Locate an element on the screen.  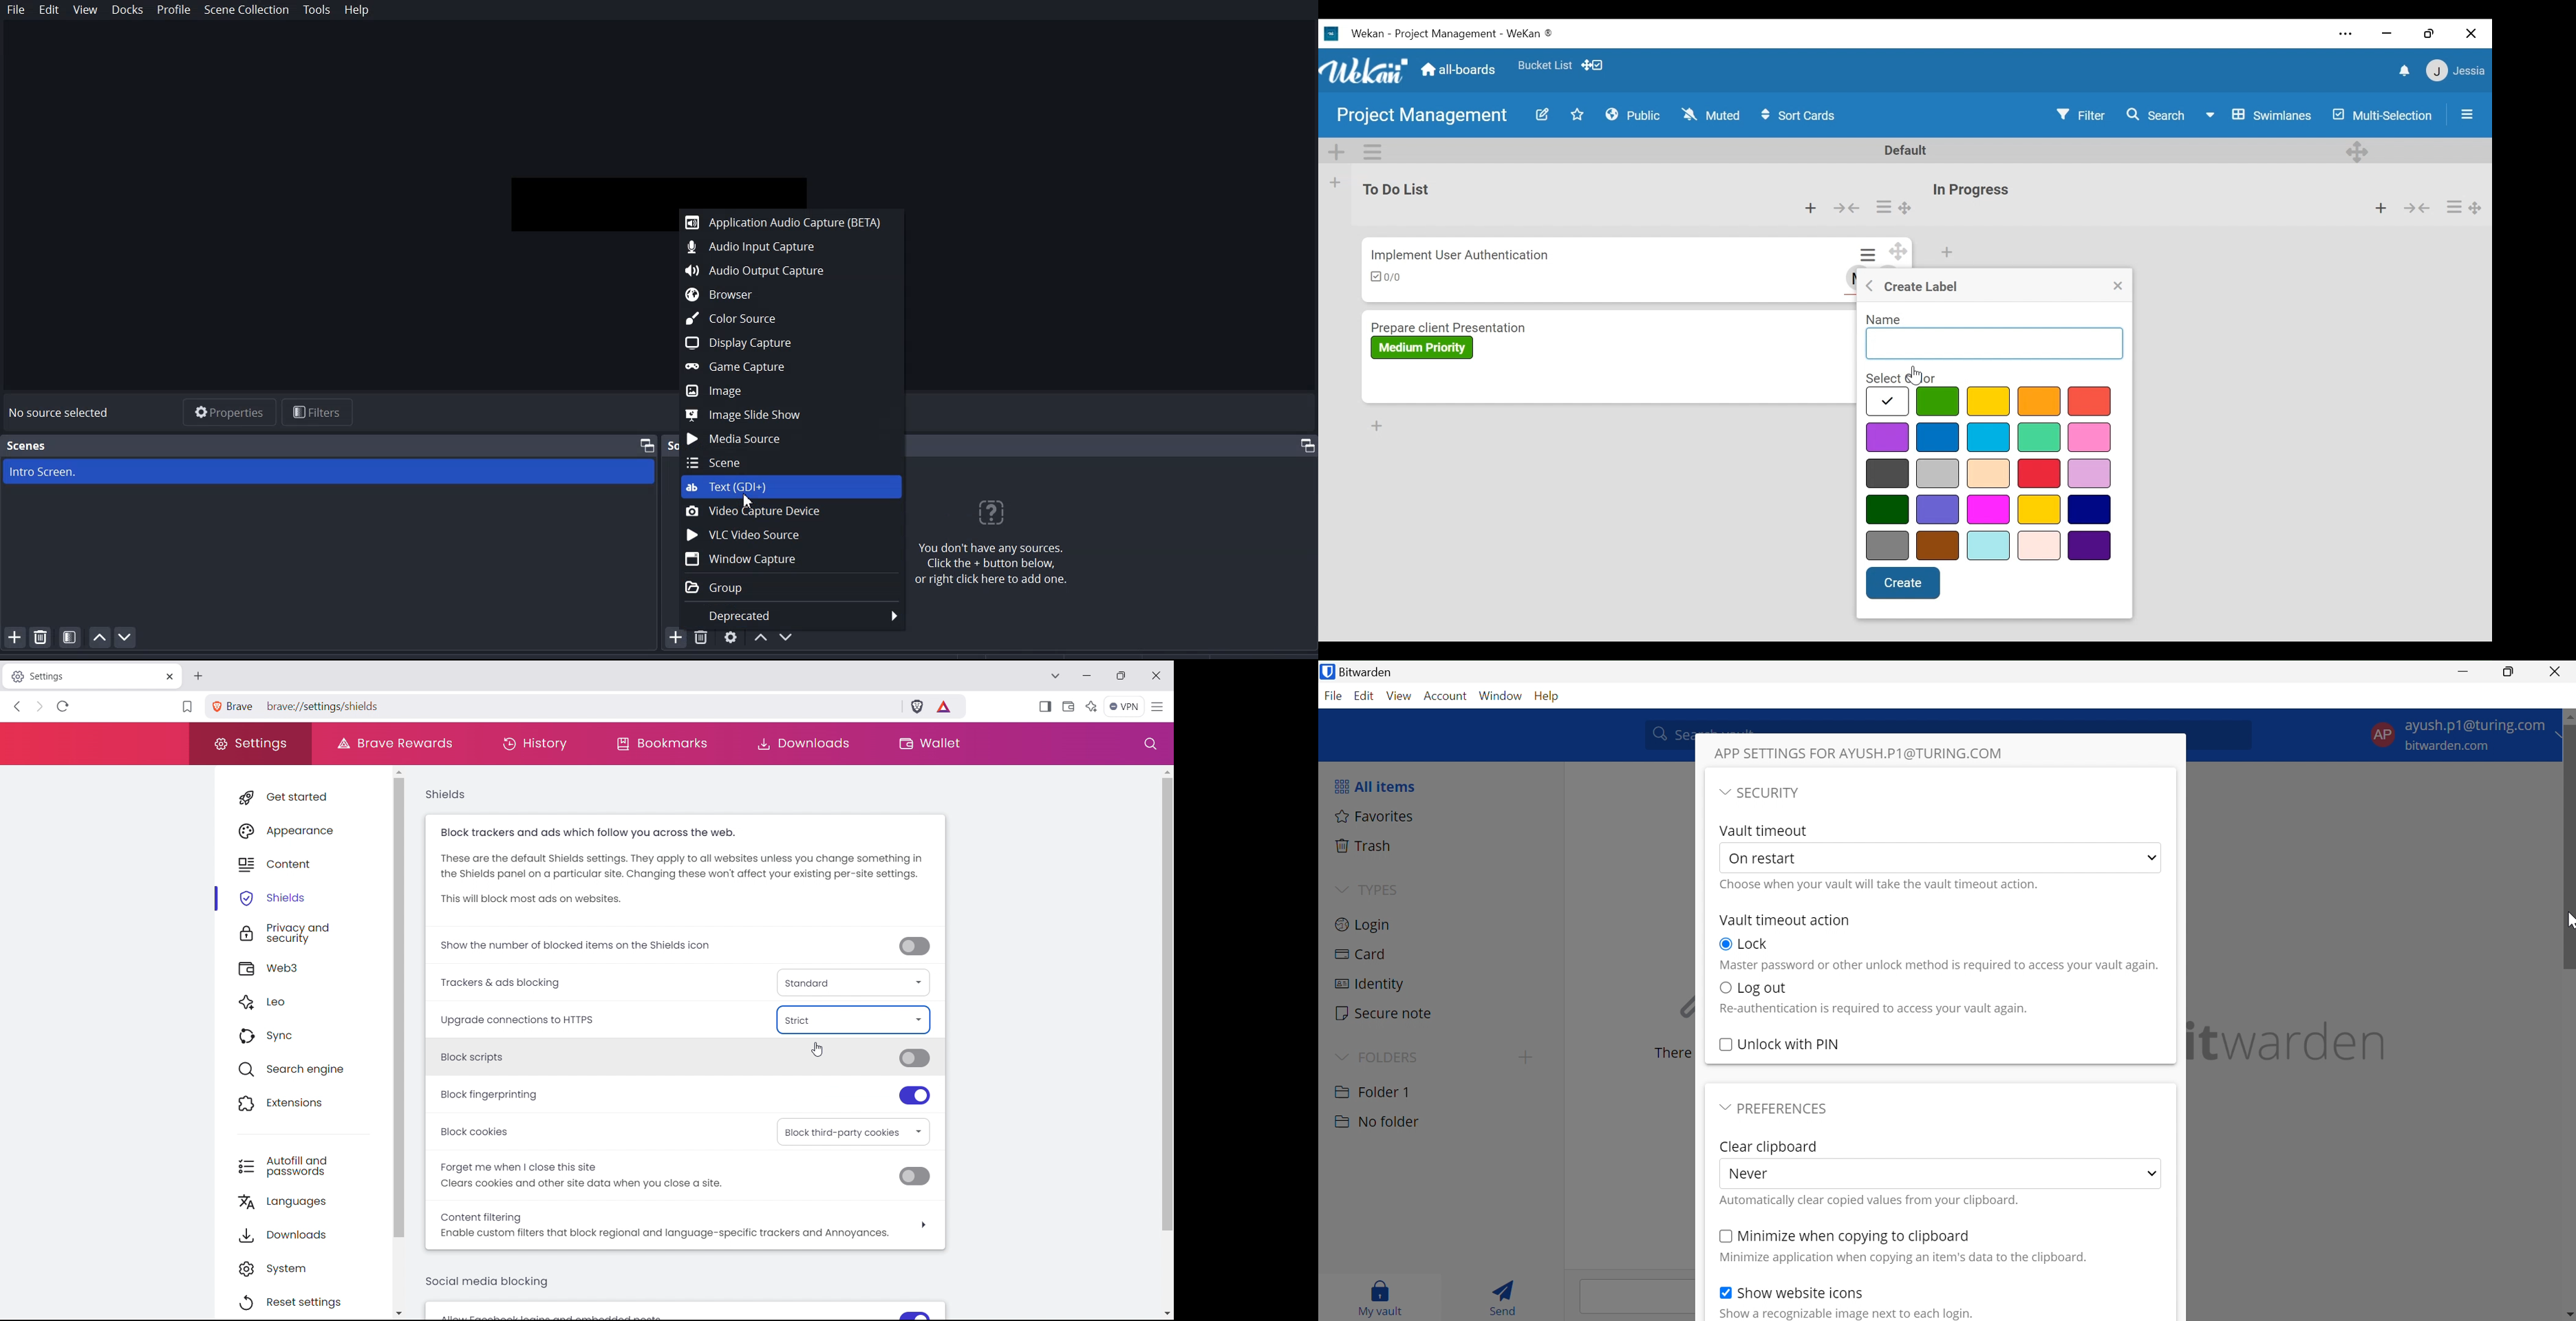
Window Capture is located at coordinates (791, 559).